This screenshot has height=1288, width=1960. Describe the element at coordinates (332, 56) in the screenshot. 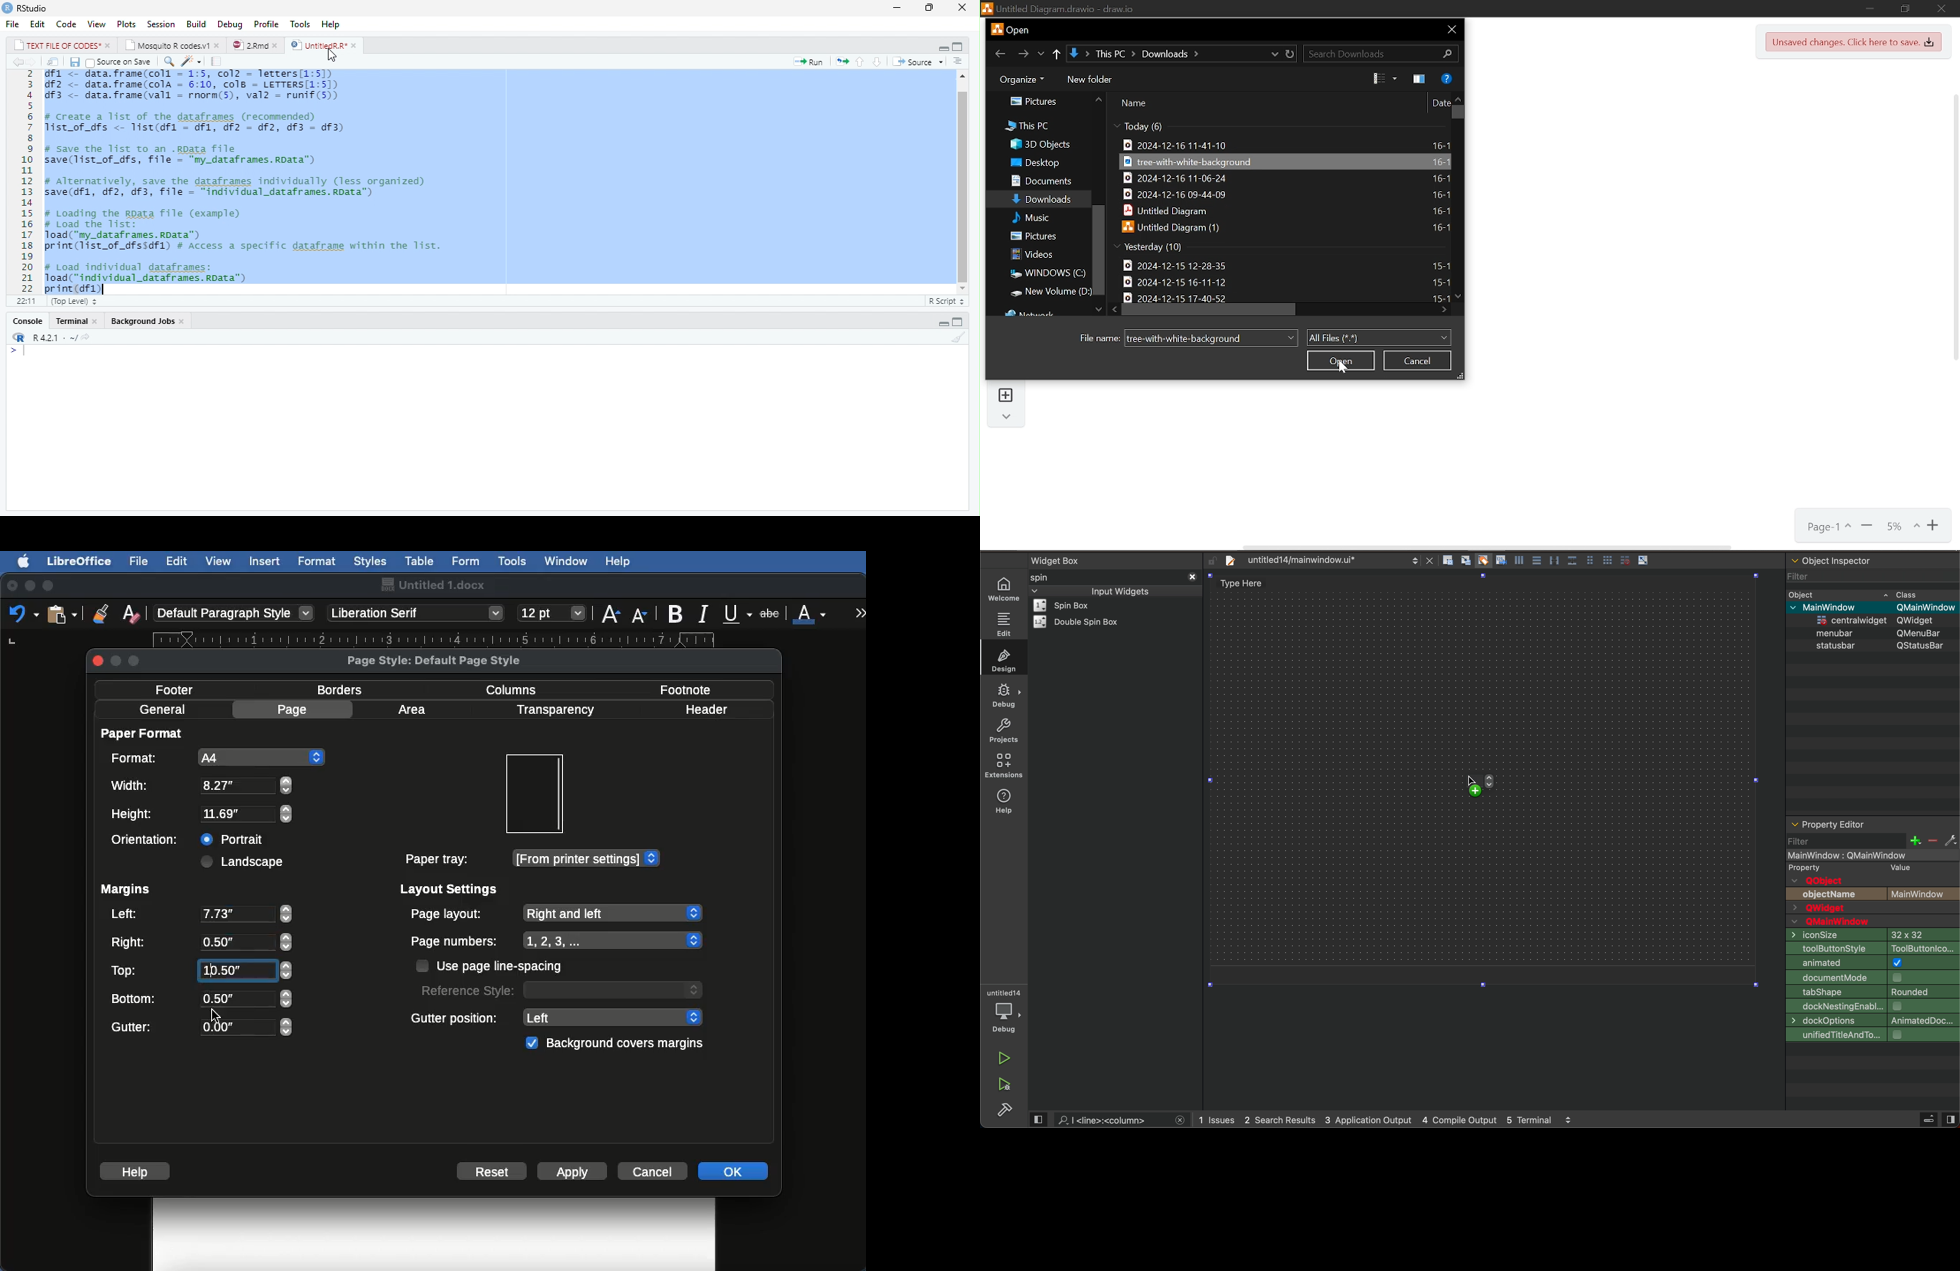

I see `Mouse Cursor` at that location.